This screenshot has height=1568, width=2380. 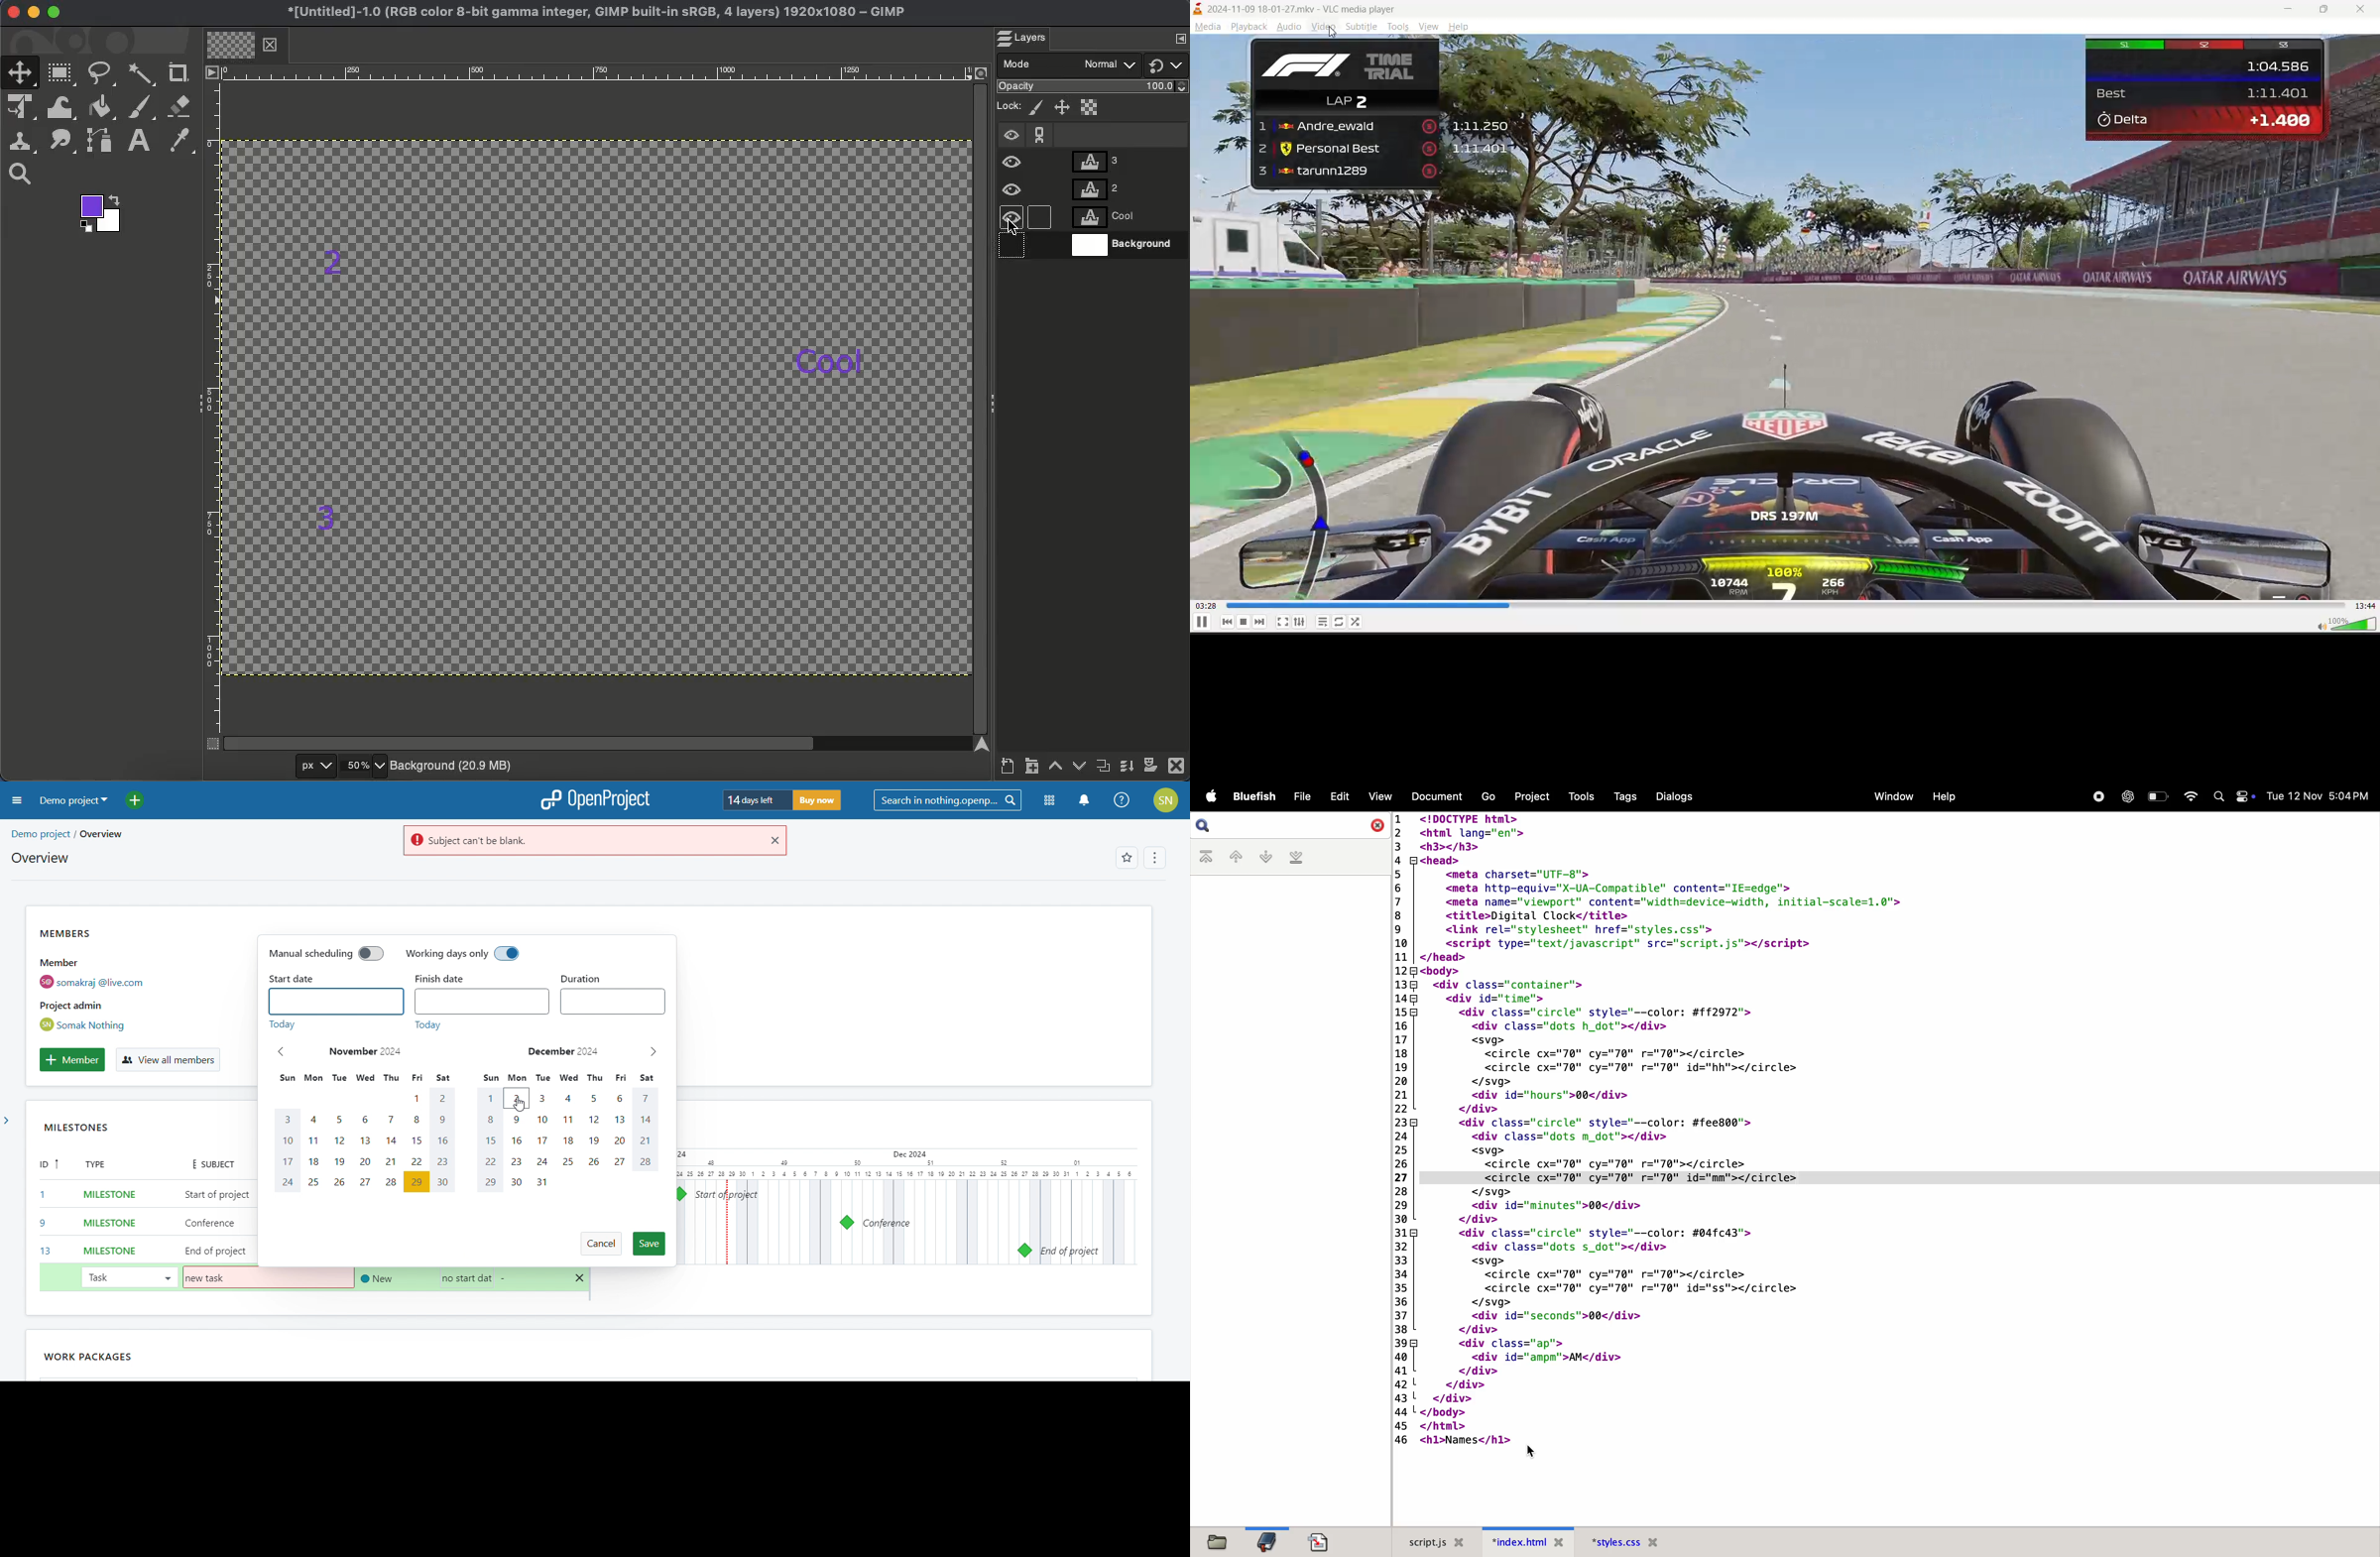 I want to click on next, so click(x=1261, y=620).